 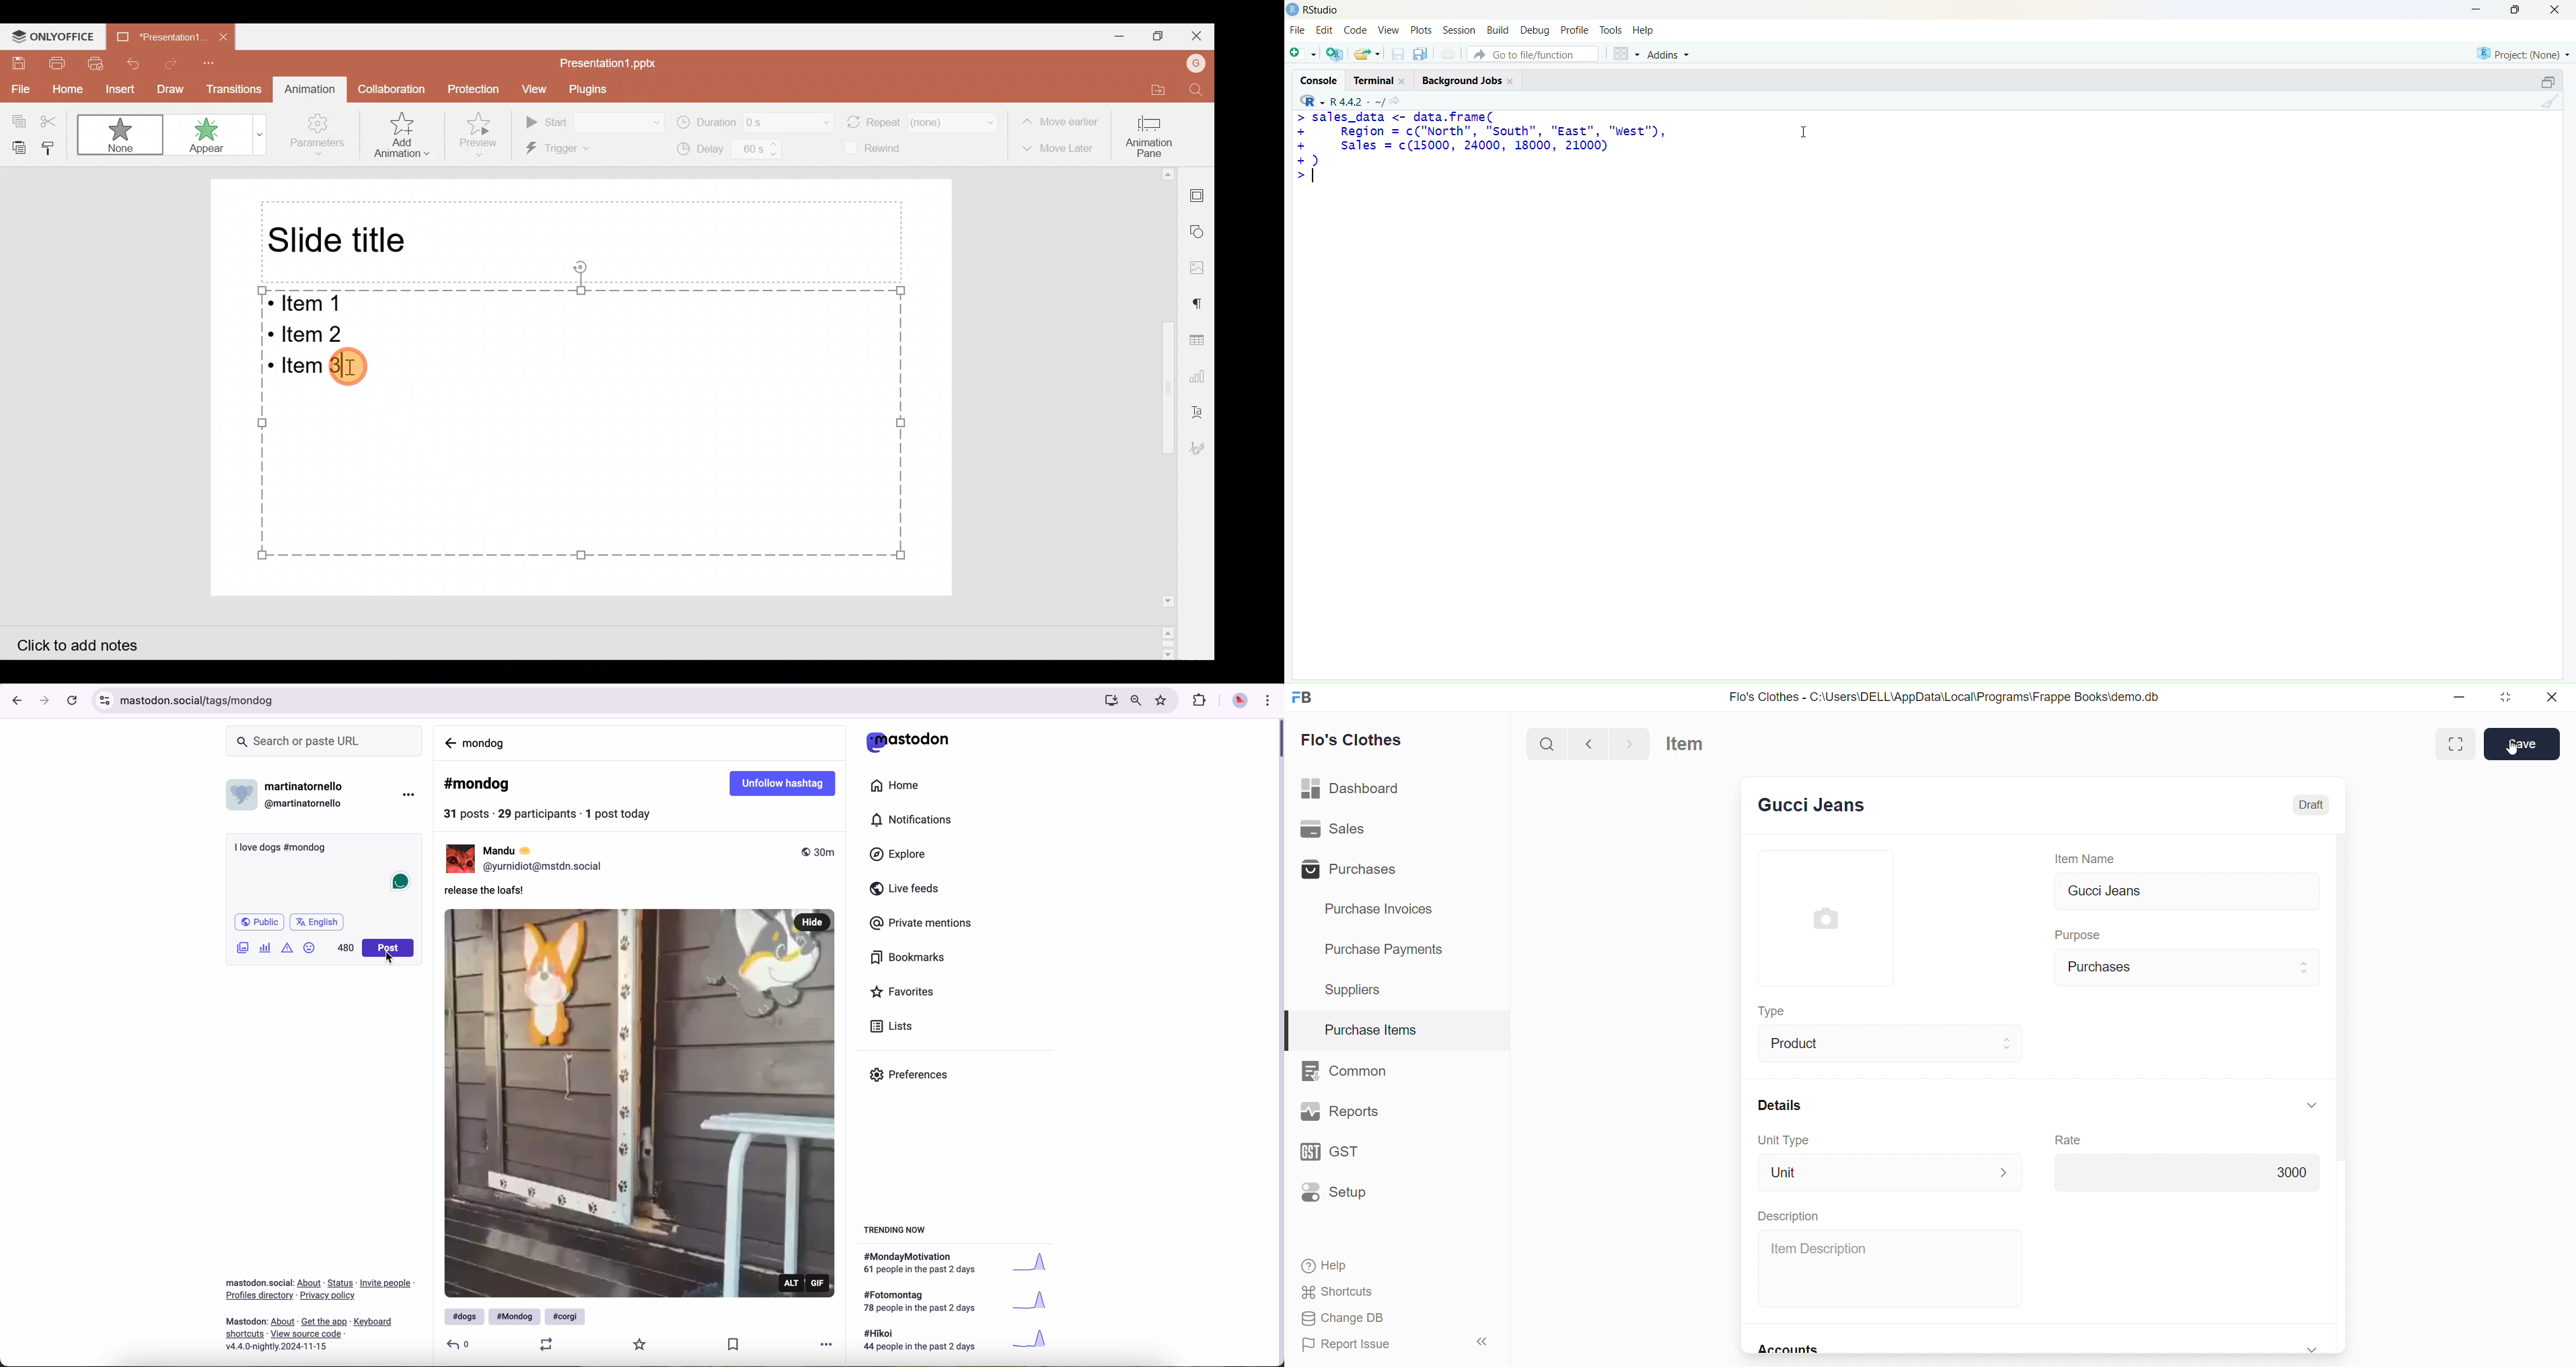 What do you see at coordinates (567, 1316) in the screenshot?
I see `#corgi` at bounding box center [567, 1316].